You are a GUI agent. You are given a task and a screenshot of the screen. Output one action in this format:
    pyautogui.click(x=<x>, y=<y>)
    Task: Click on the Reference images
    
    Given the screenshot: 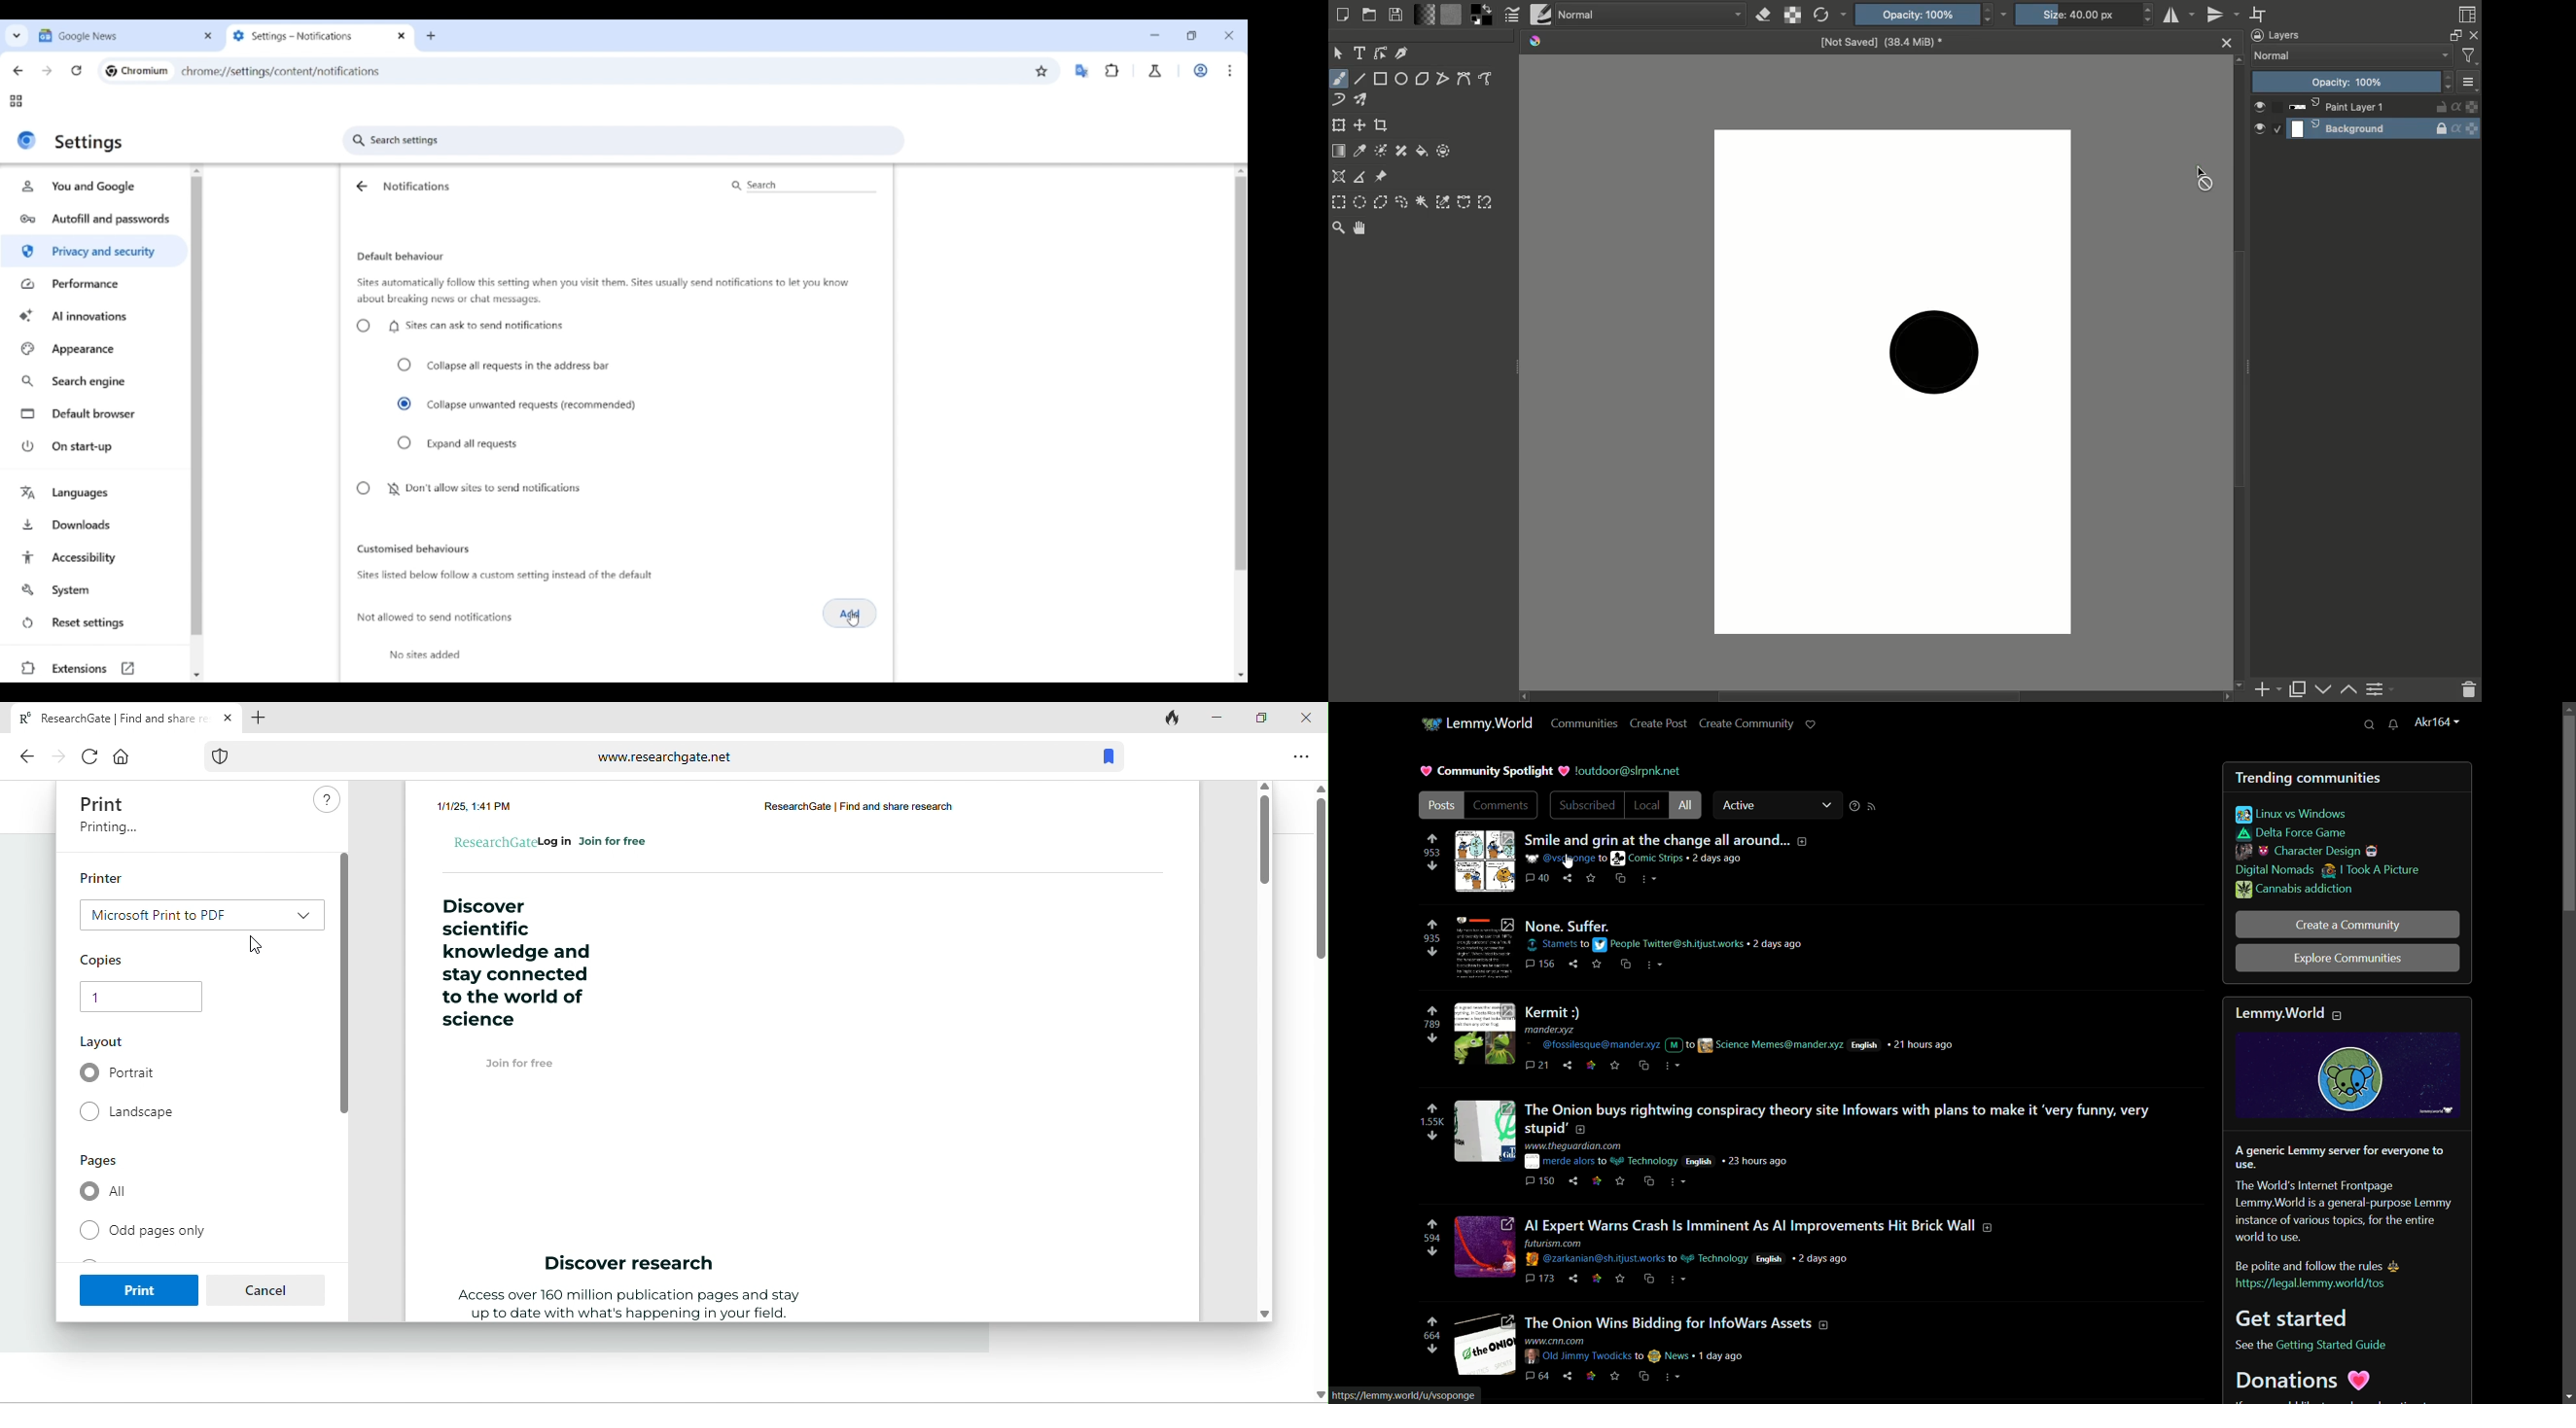 What is the action you would take?
    pyautogui.click(x=1385, y=176)
    